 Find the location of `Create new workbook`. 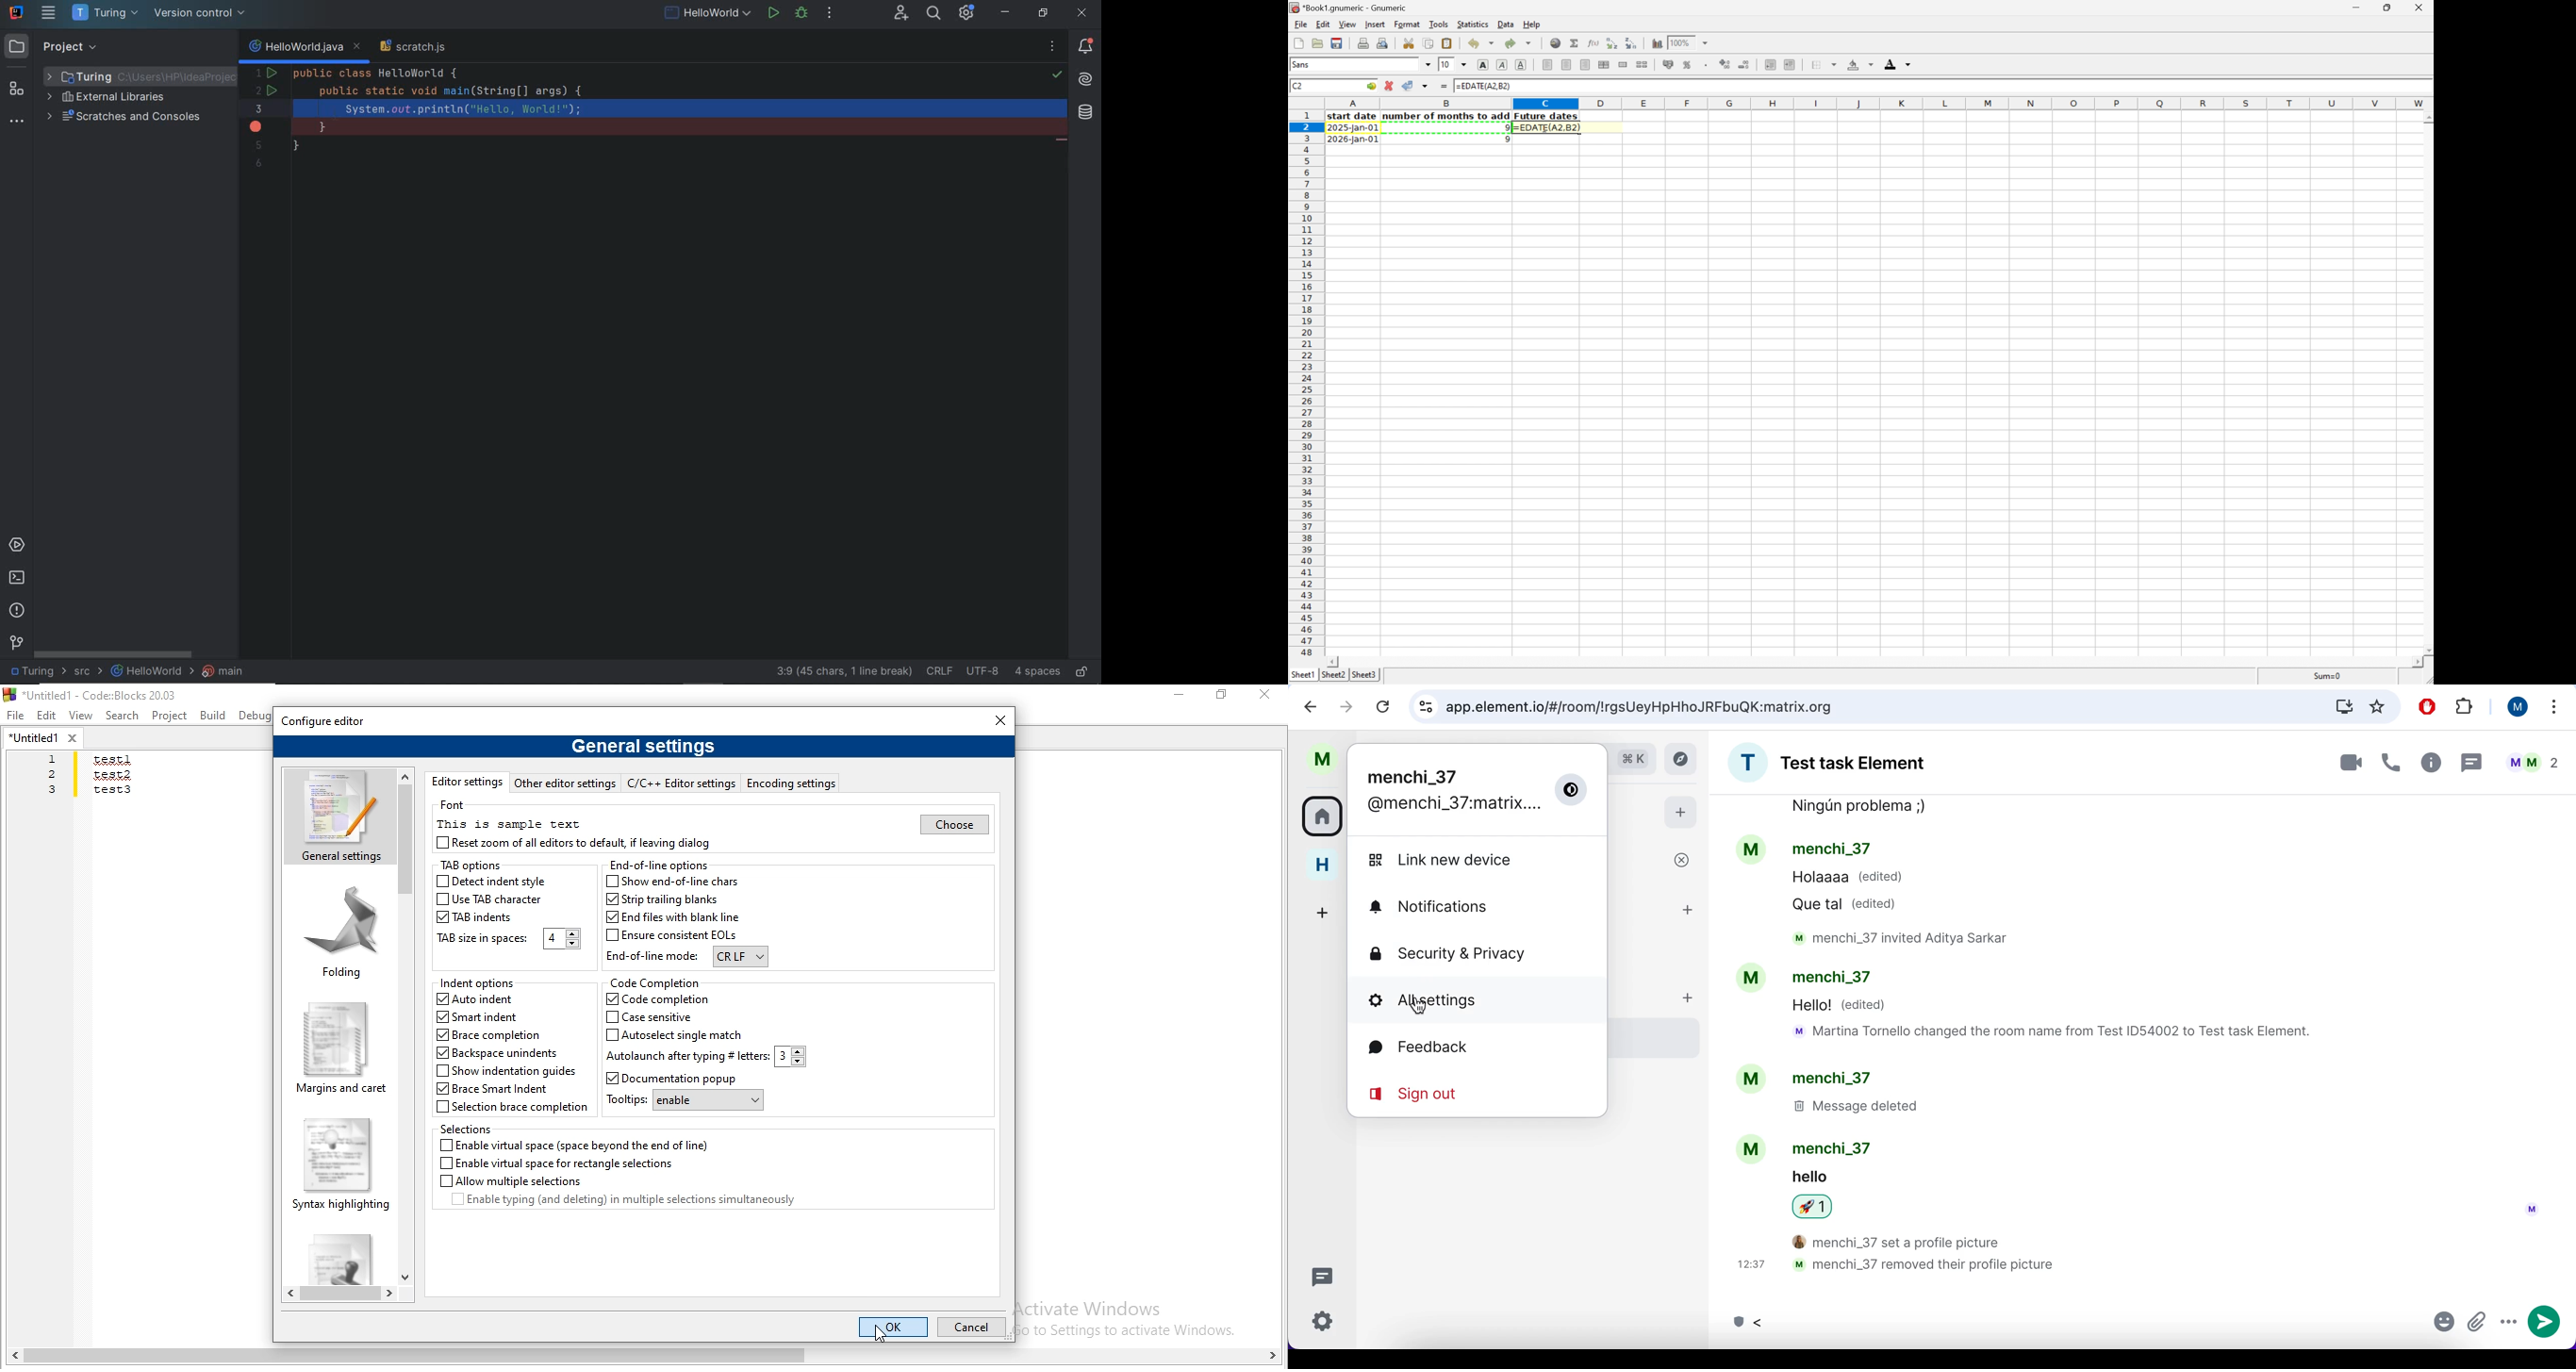

Create new workbook is located at coordinates (1298, 43).